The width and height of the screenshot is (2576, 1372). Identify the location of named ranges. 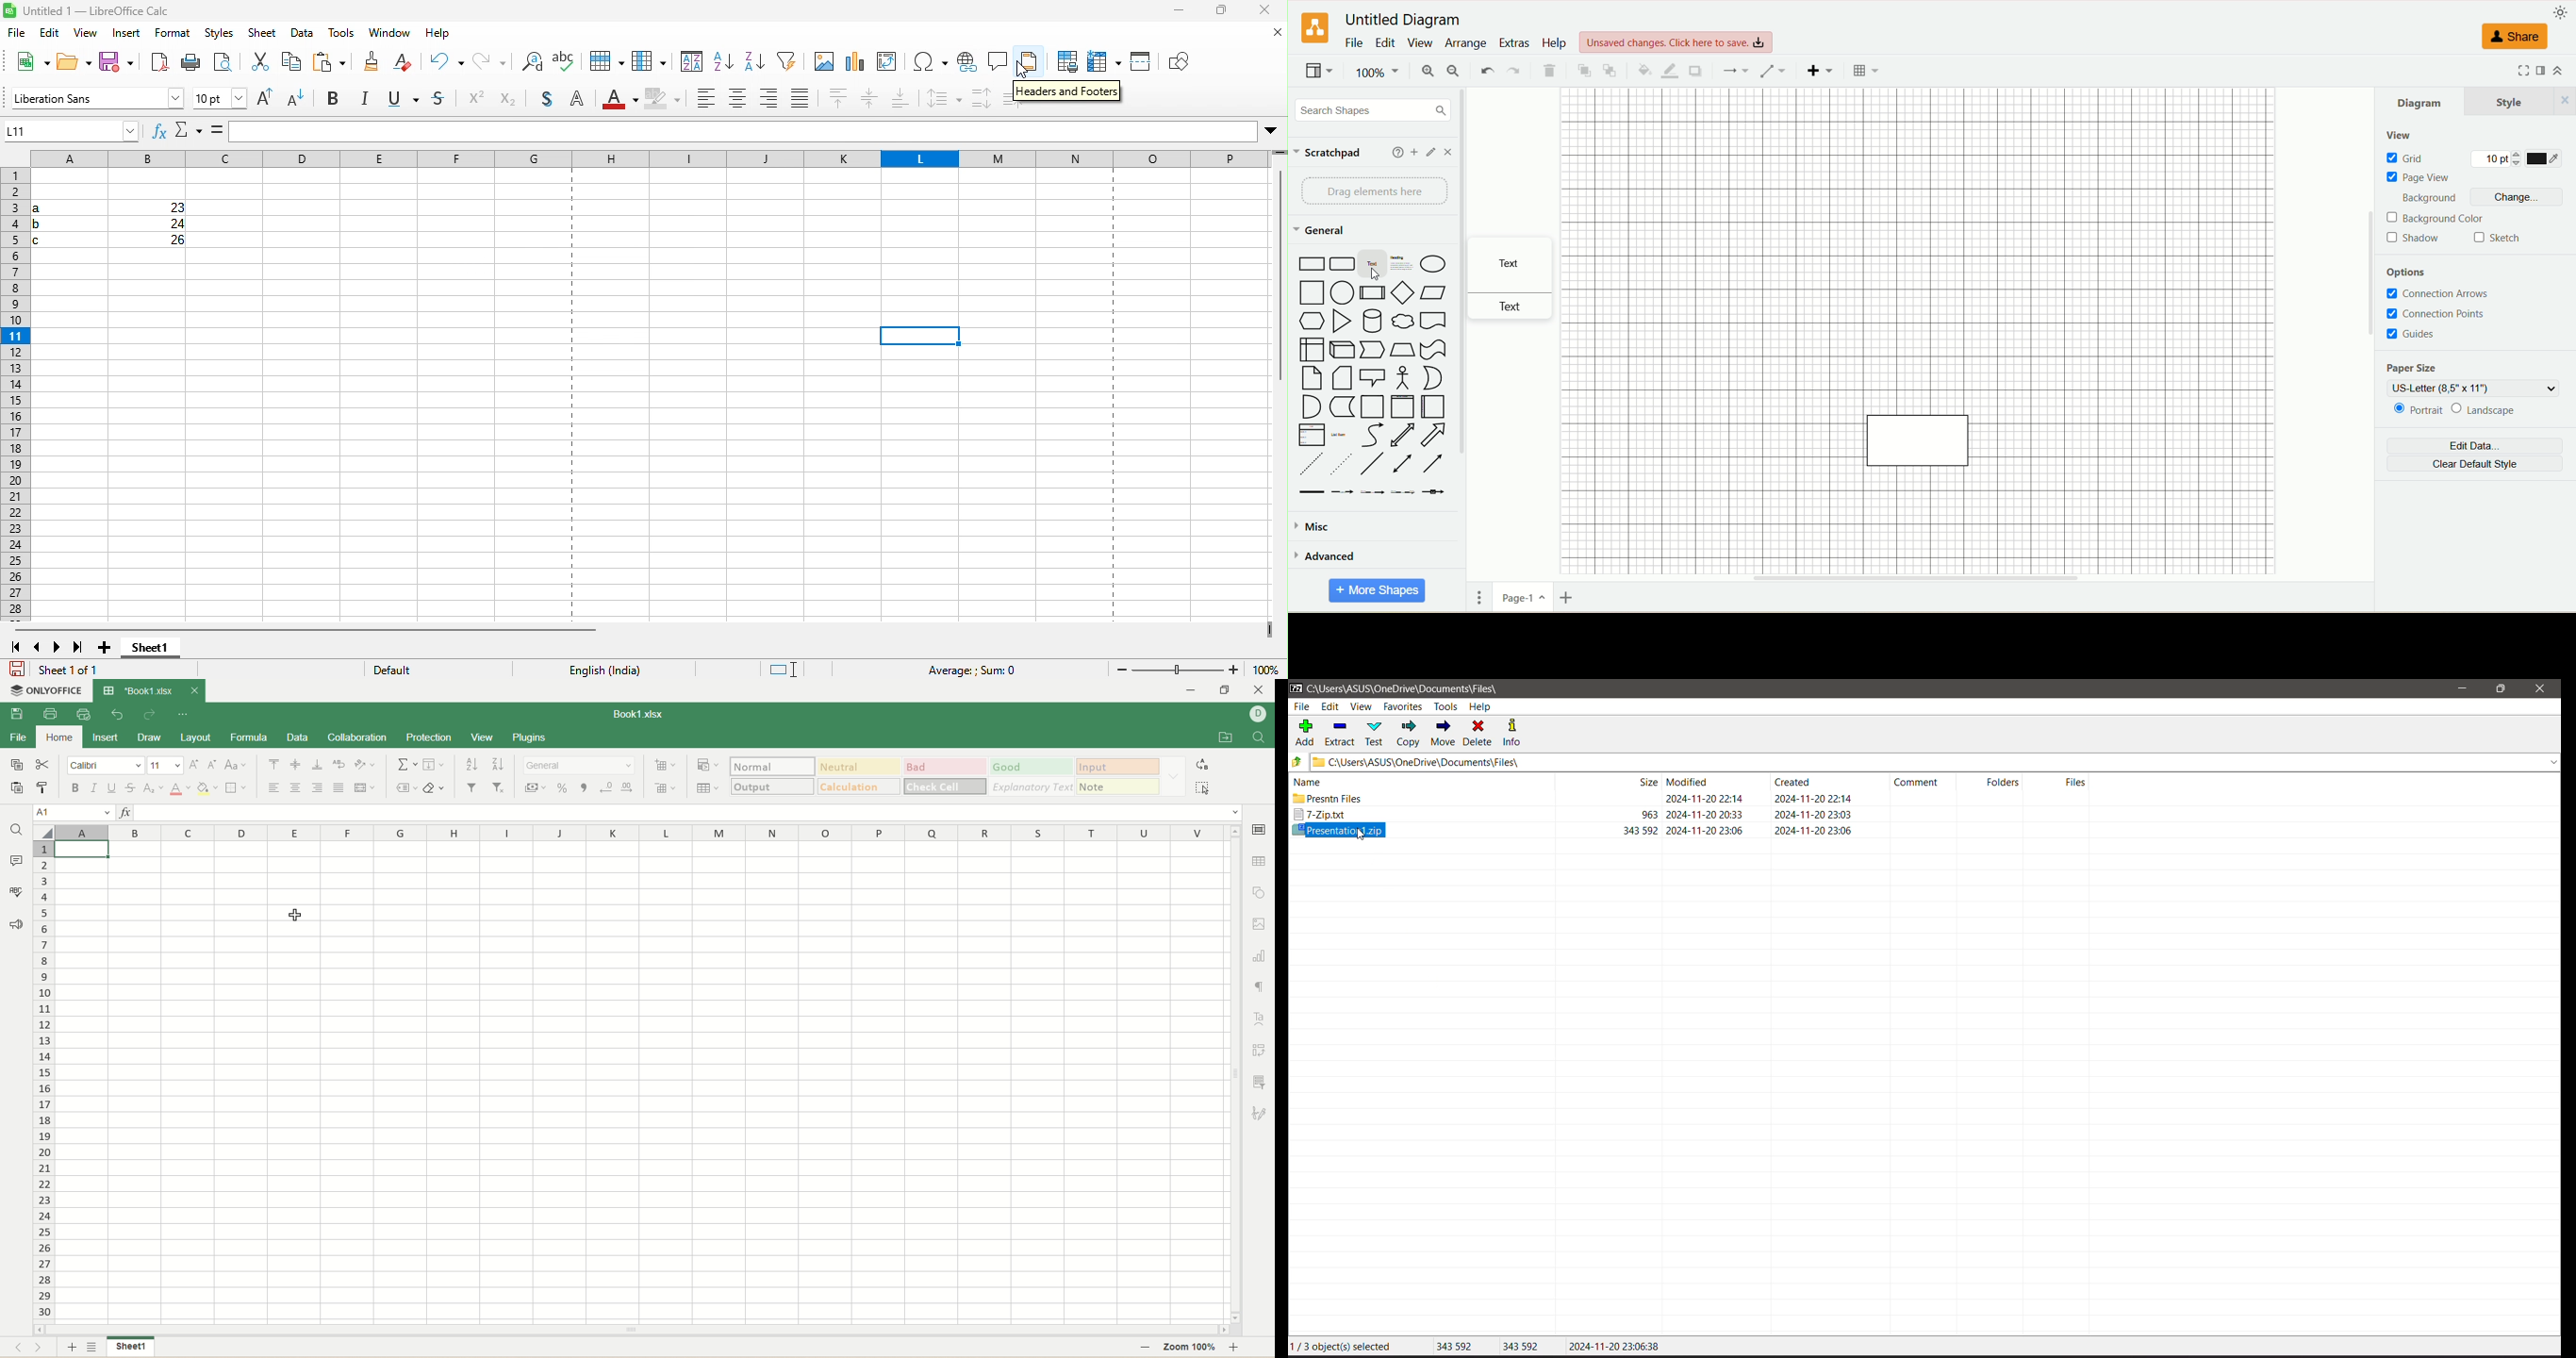
(407, 787).